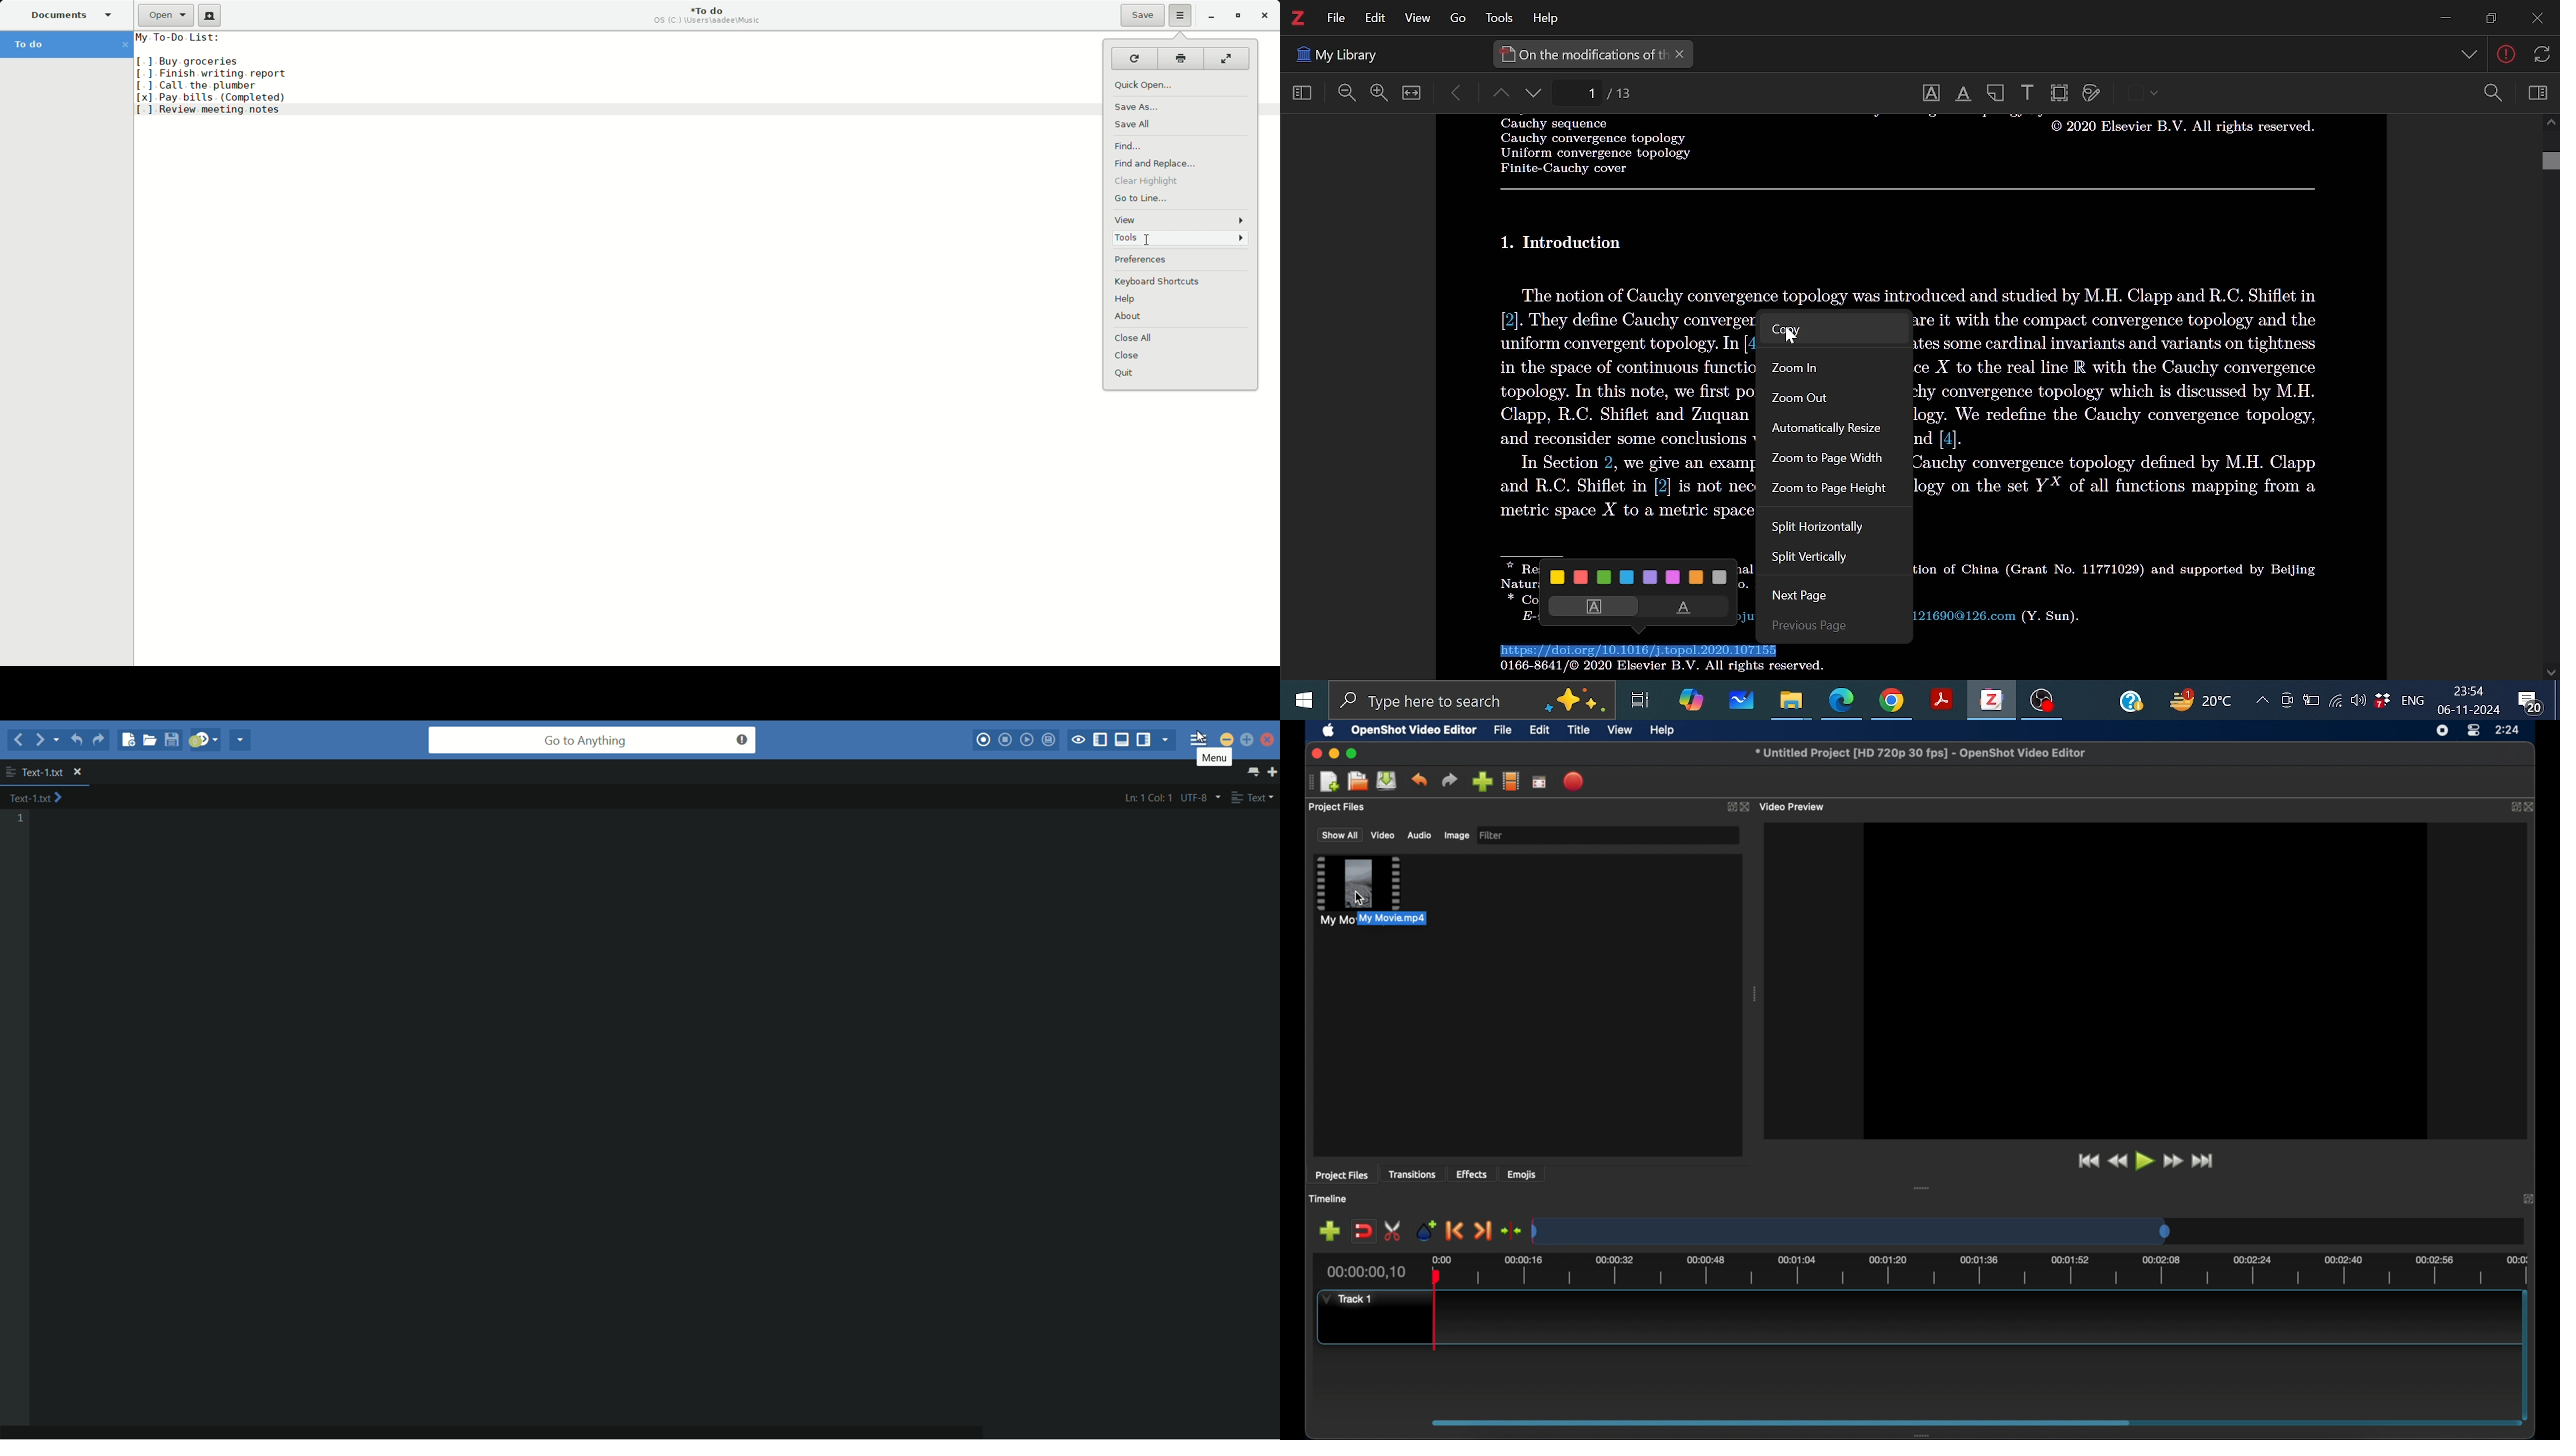 The height and width of the screenshot is (1456, 2576). Describe the element at coordinates (2205, 701) in the screenshot. I see `Weather` at that location.